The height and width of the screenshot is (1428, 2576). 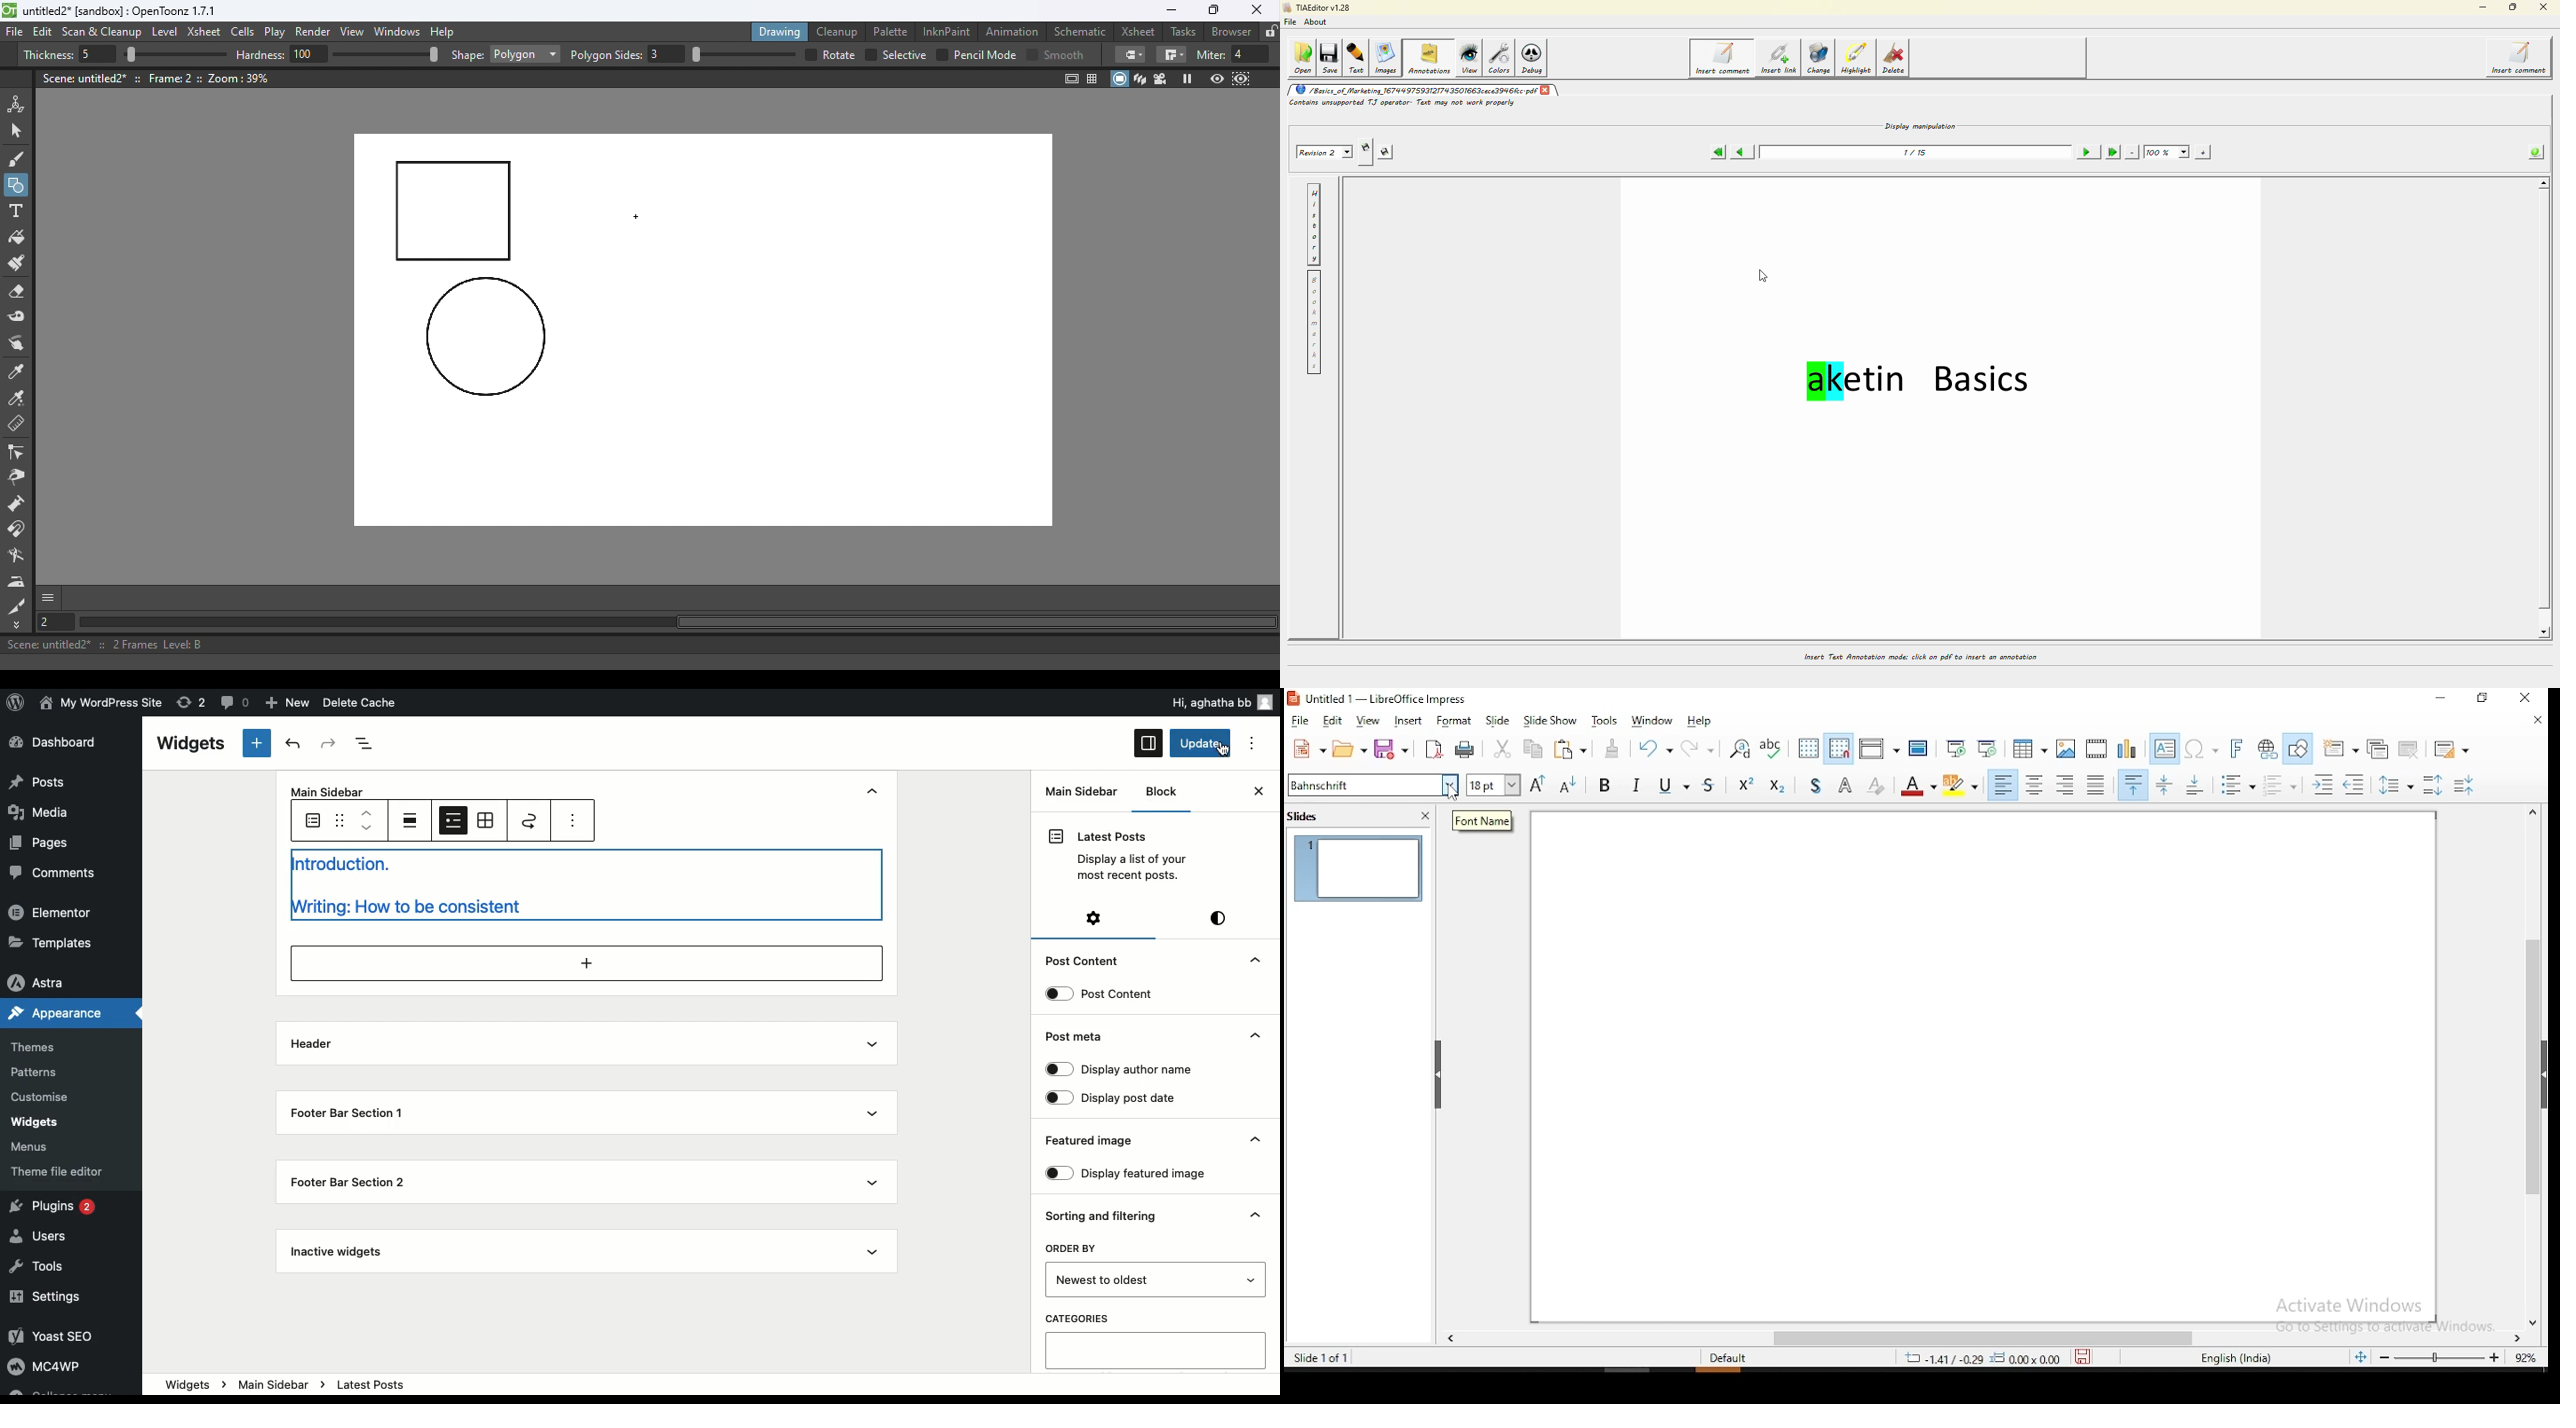 I want to click on Introduction. writing: How to be consistent, so click(x=560, y=884).